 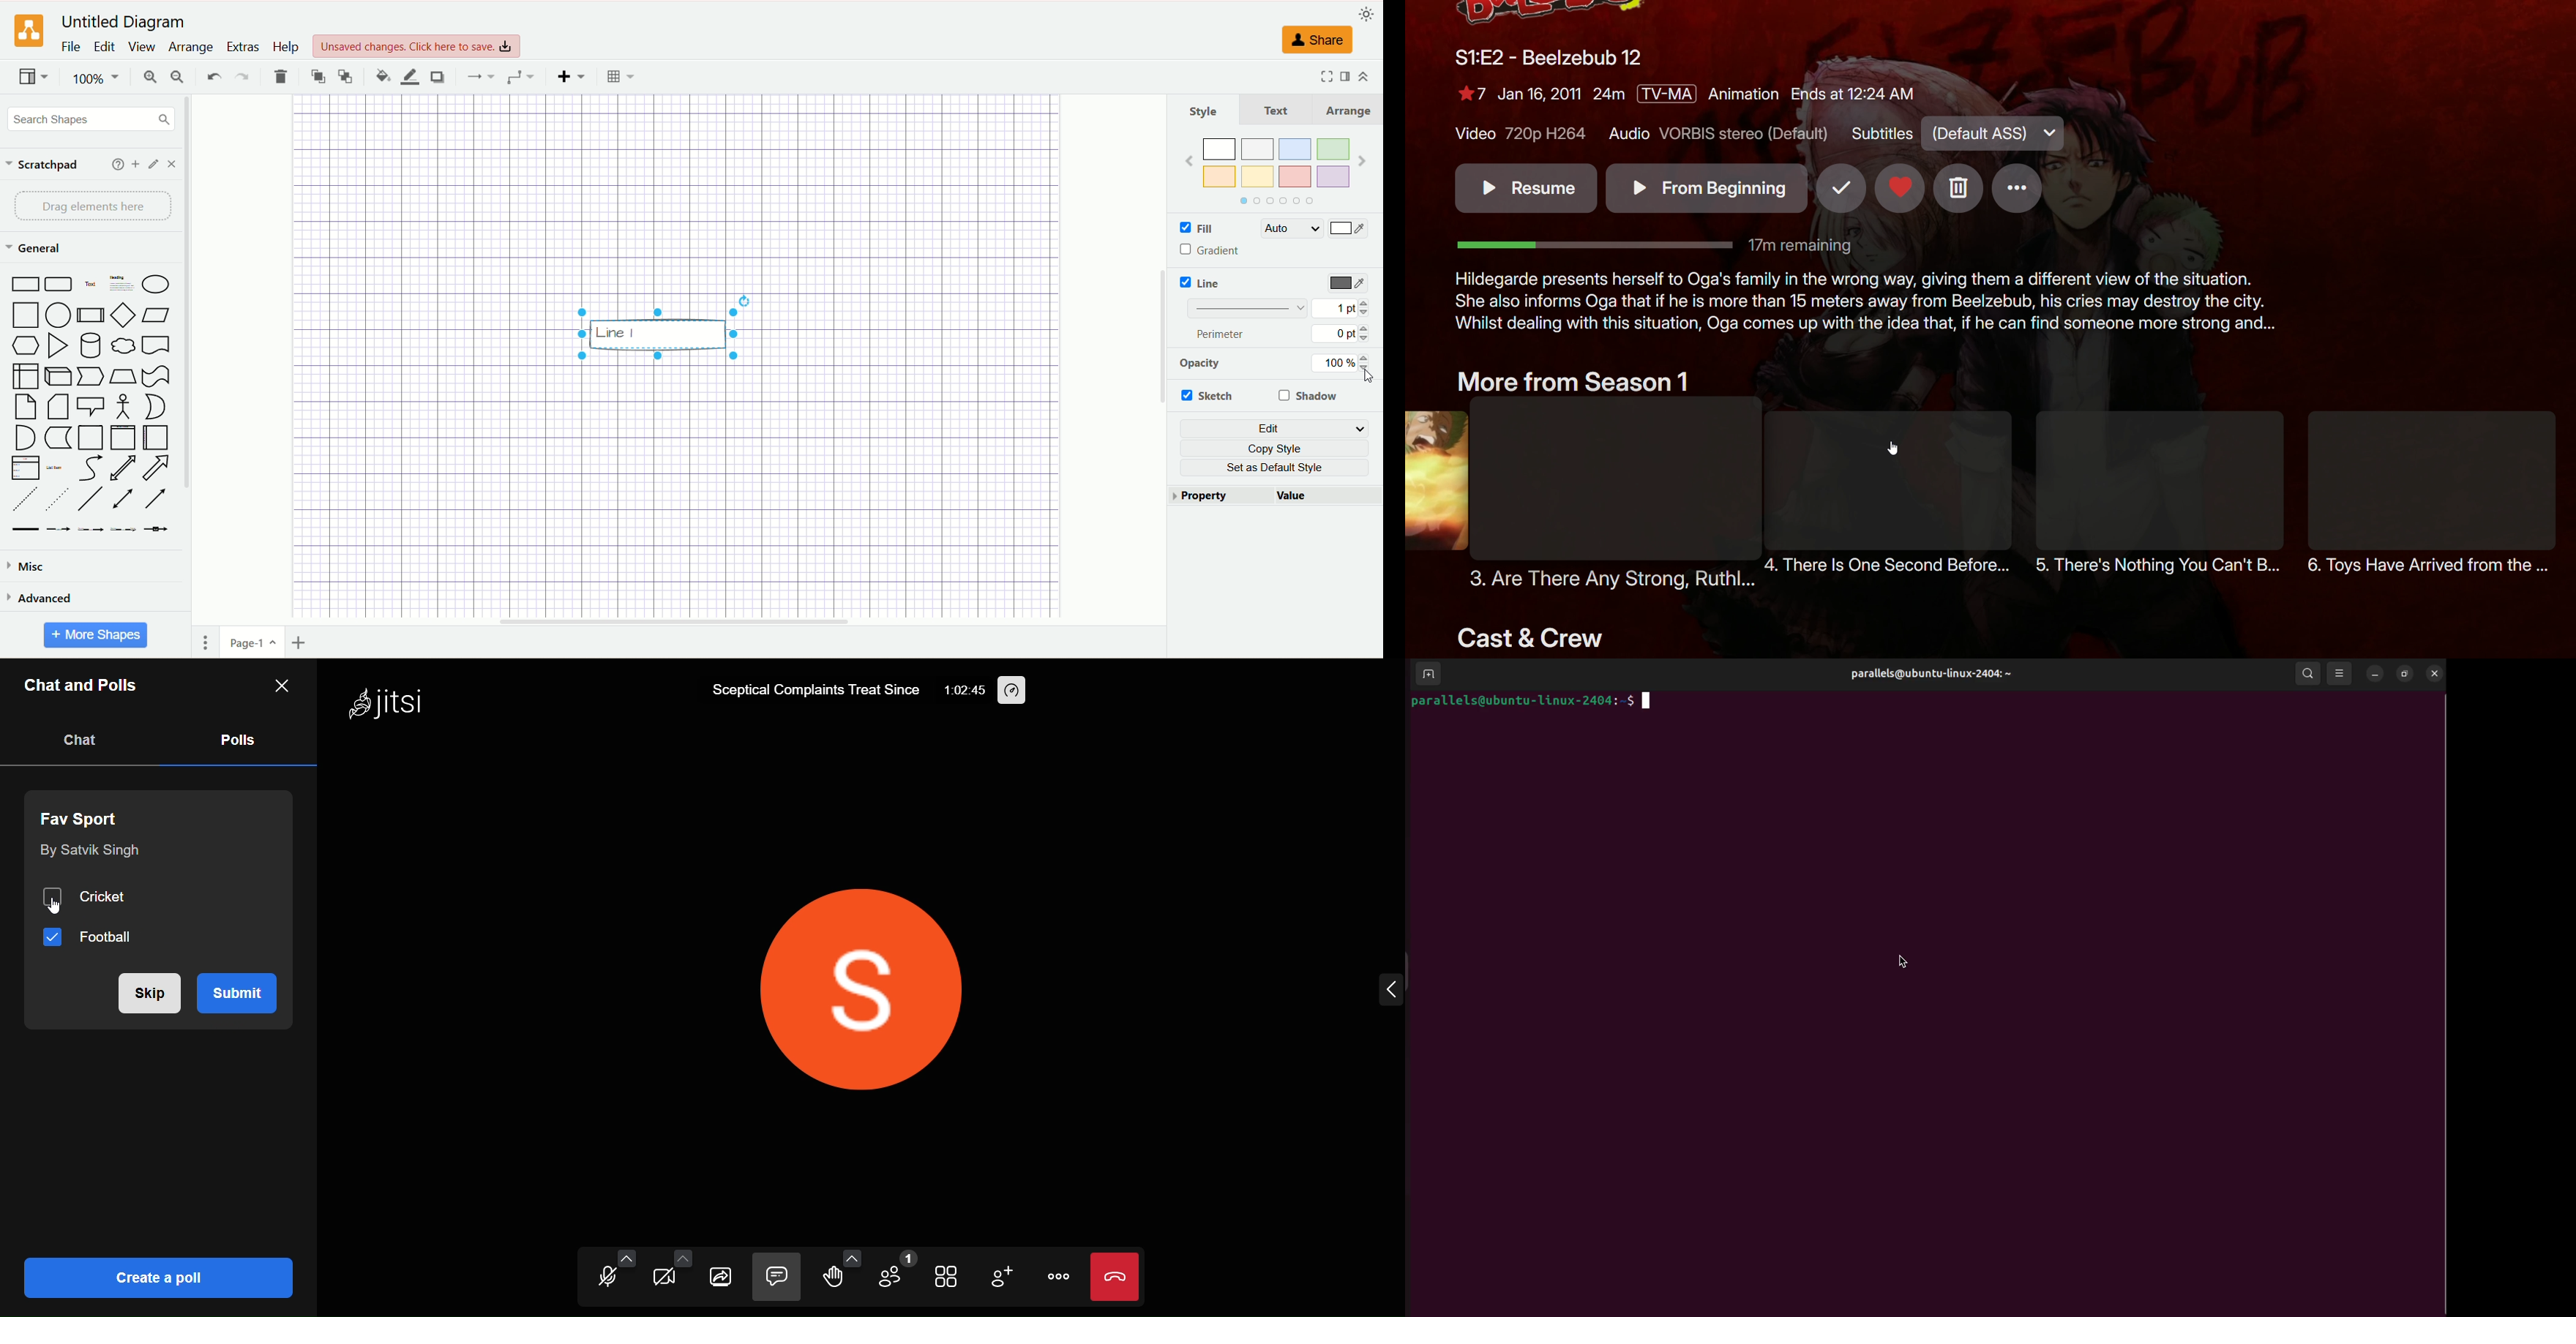 I want to click on advanced, so click(x=44, y=597).